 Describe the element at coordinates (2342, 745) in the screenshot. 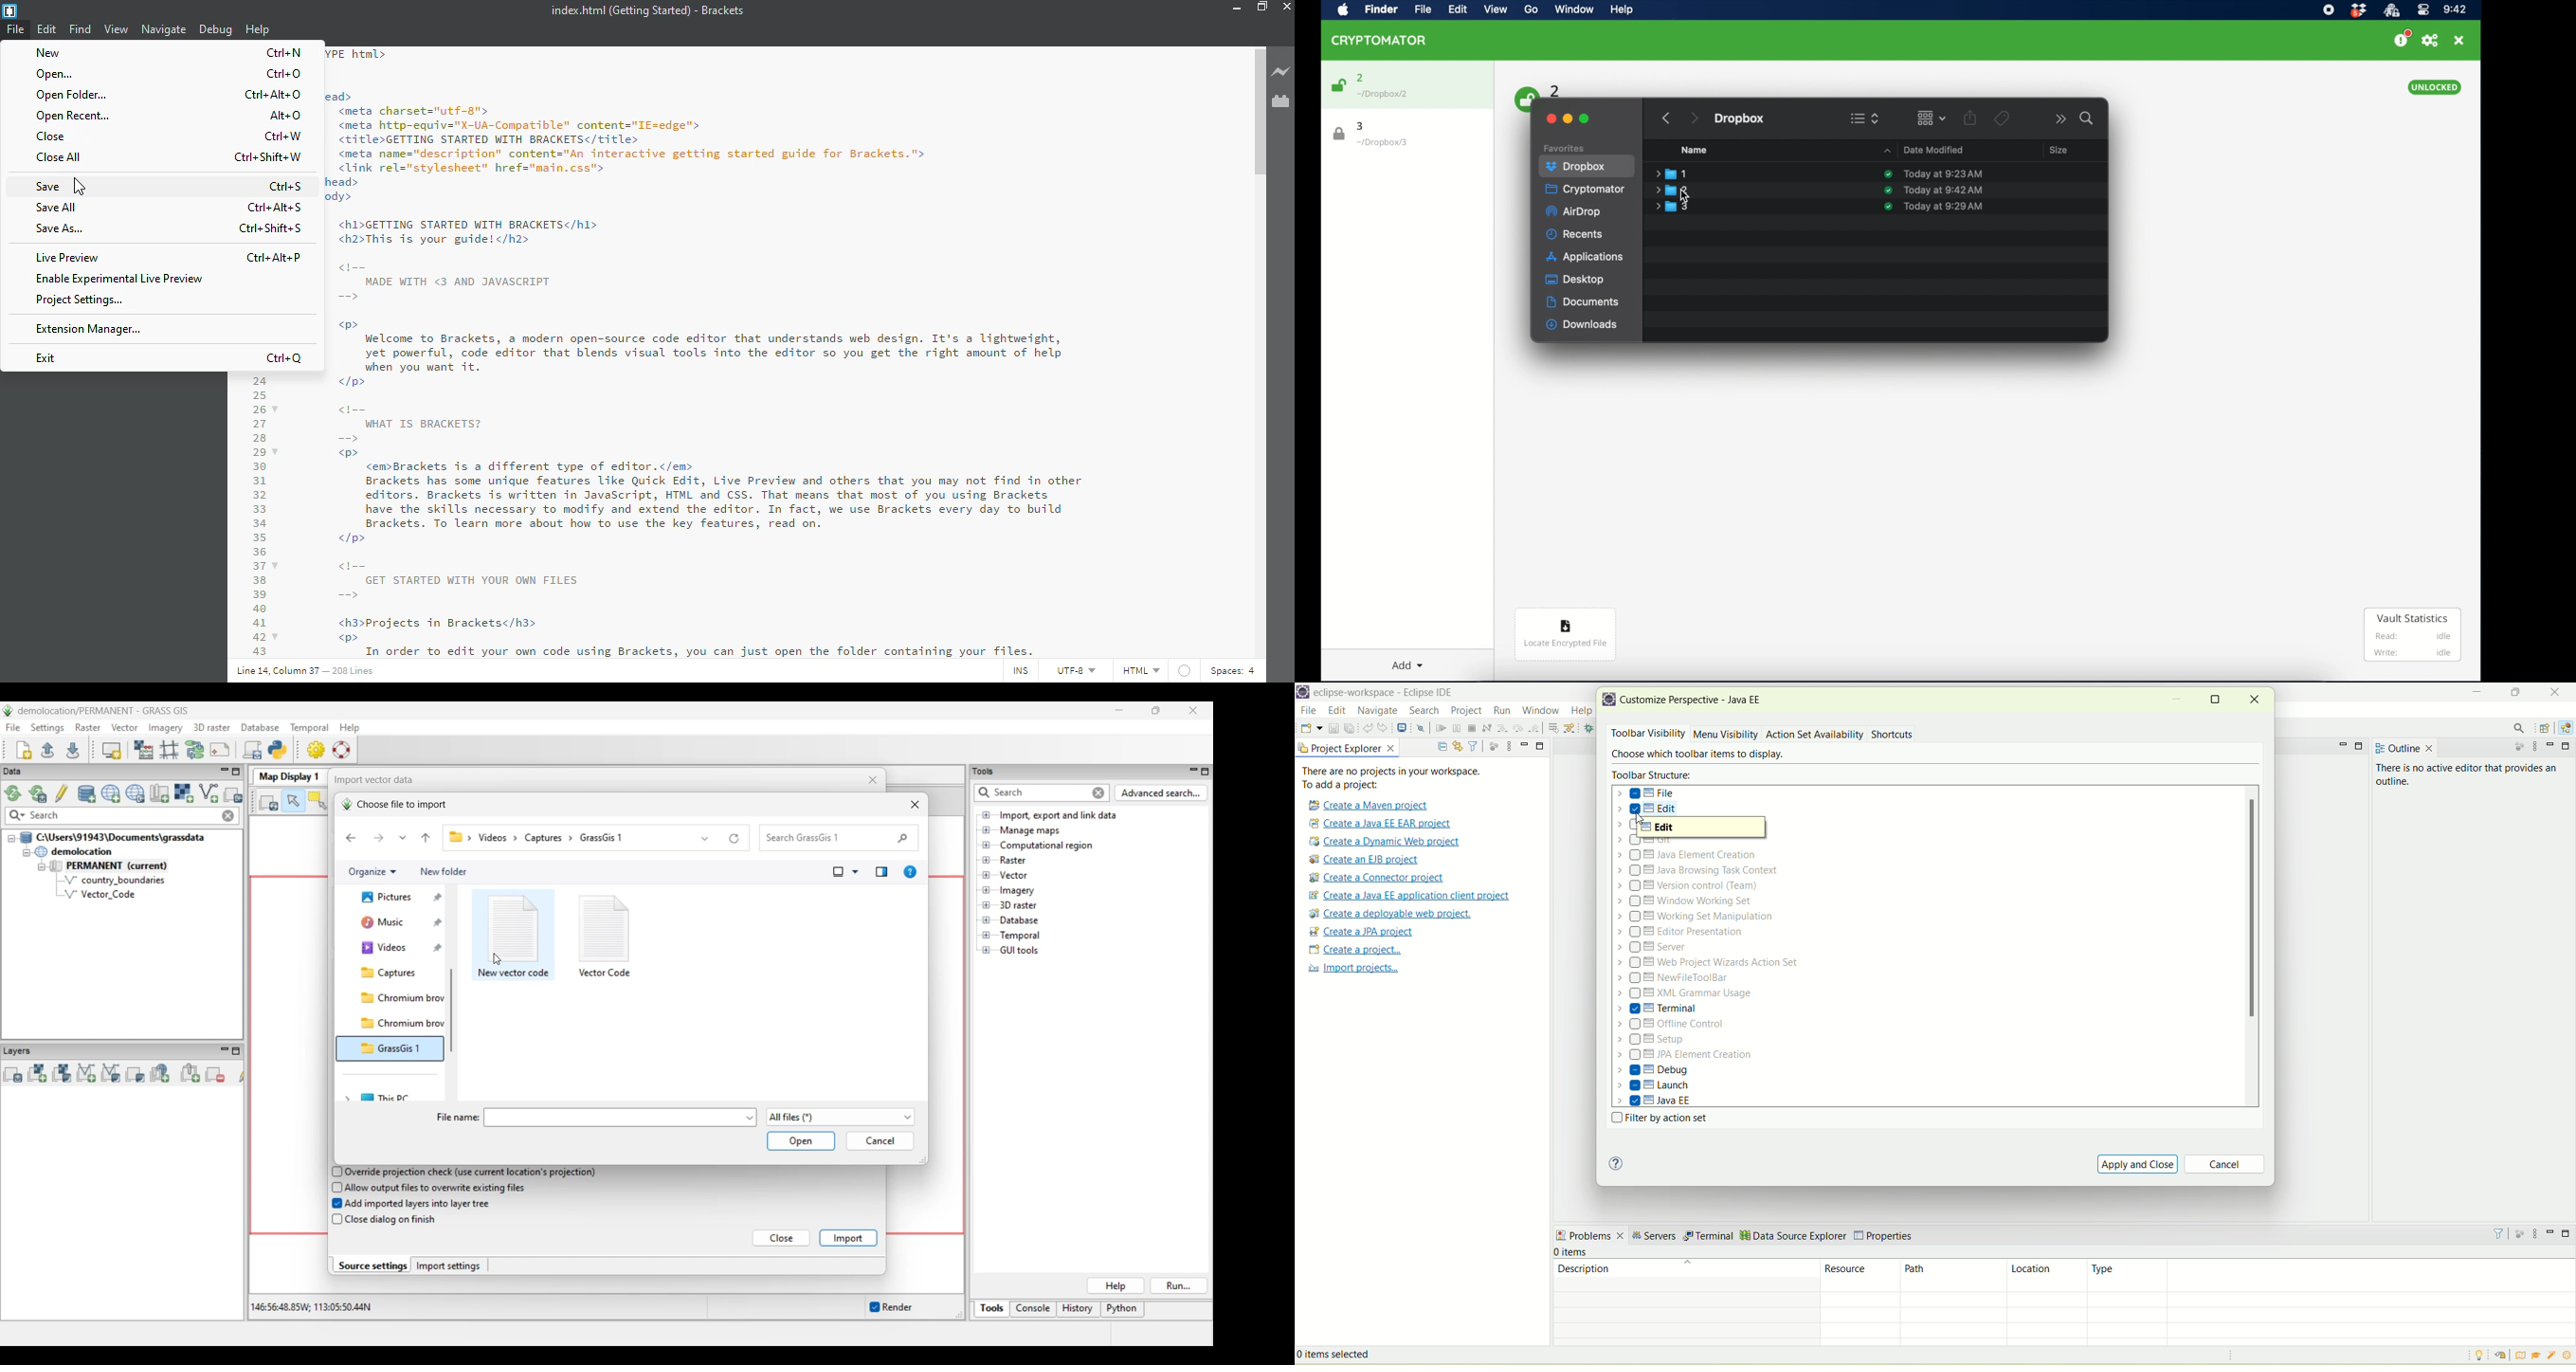

I see `minimize` at that location.